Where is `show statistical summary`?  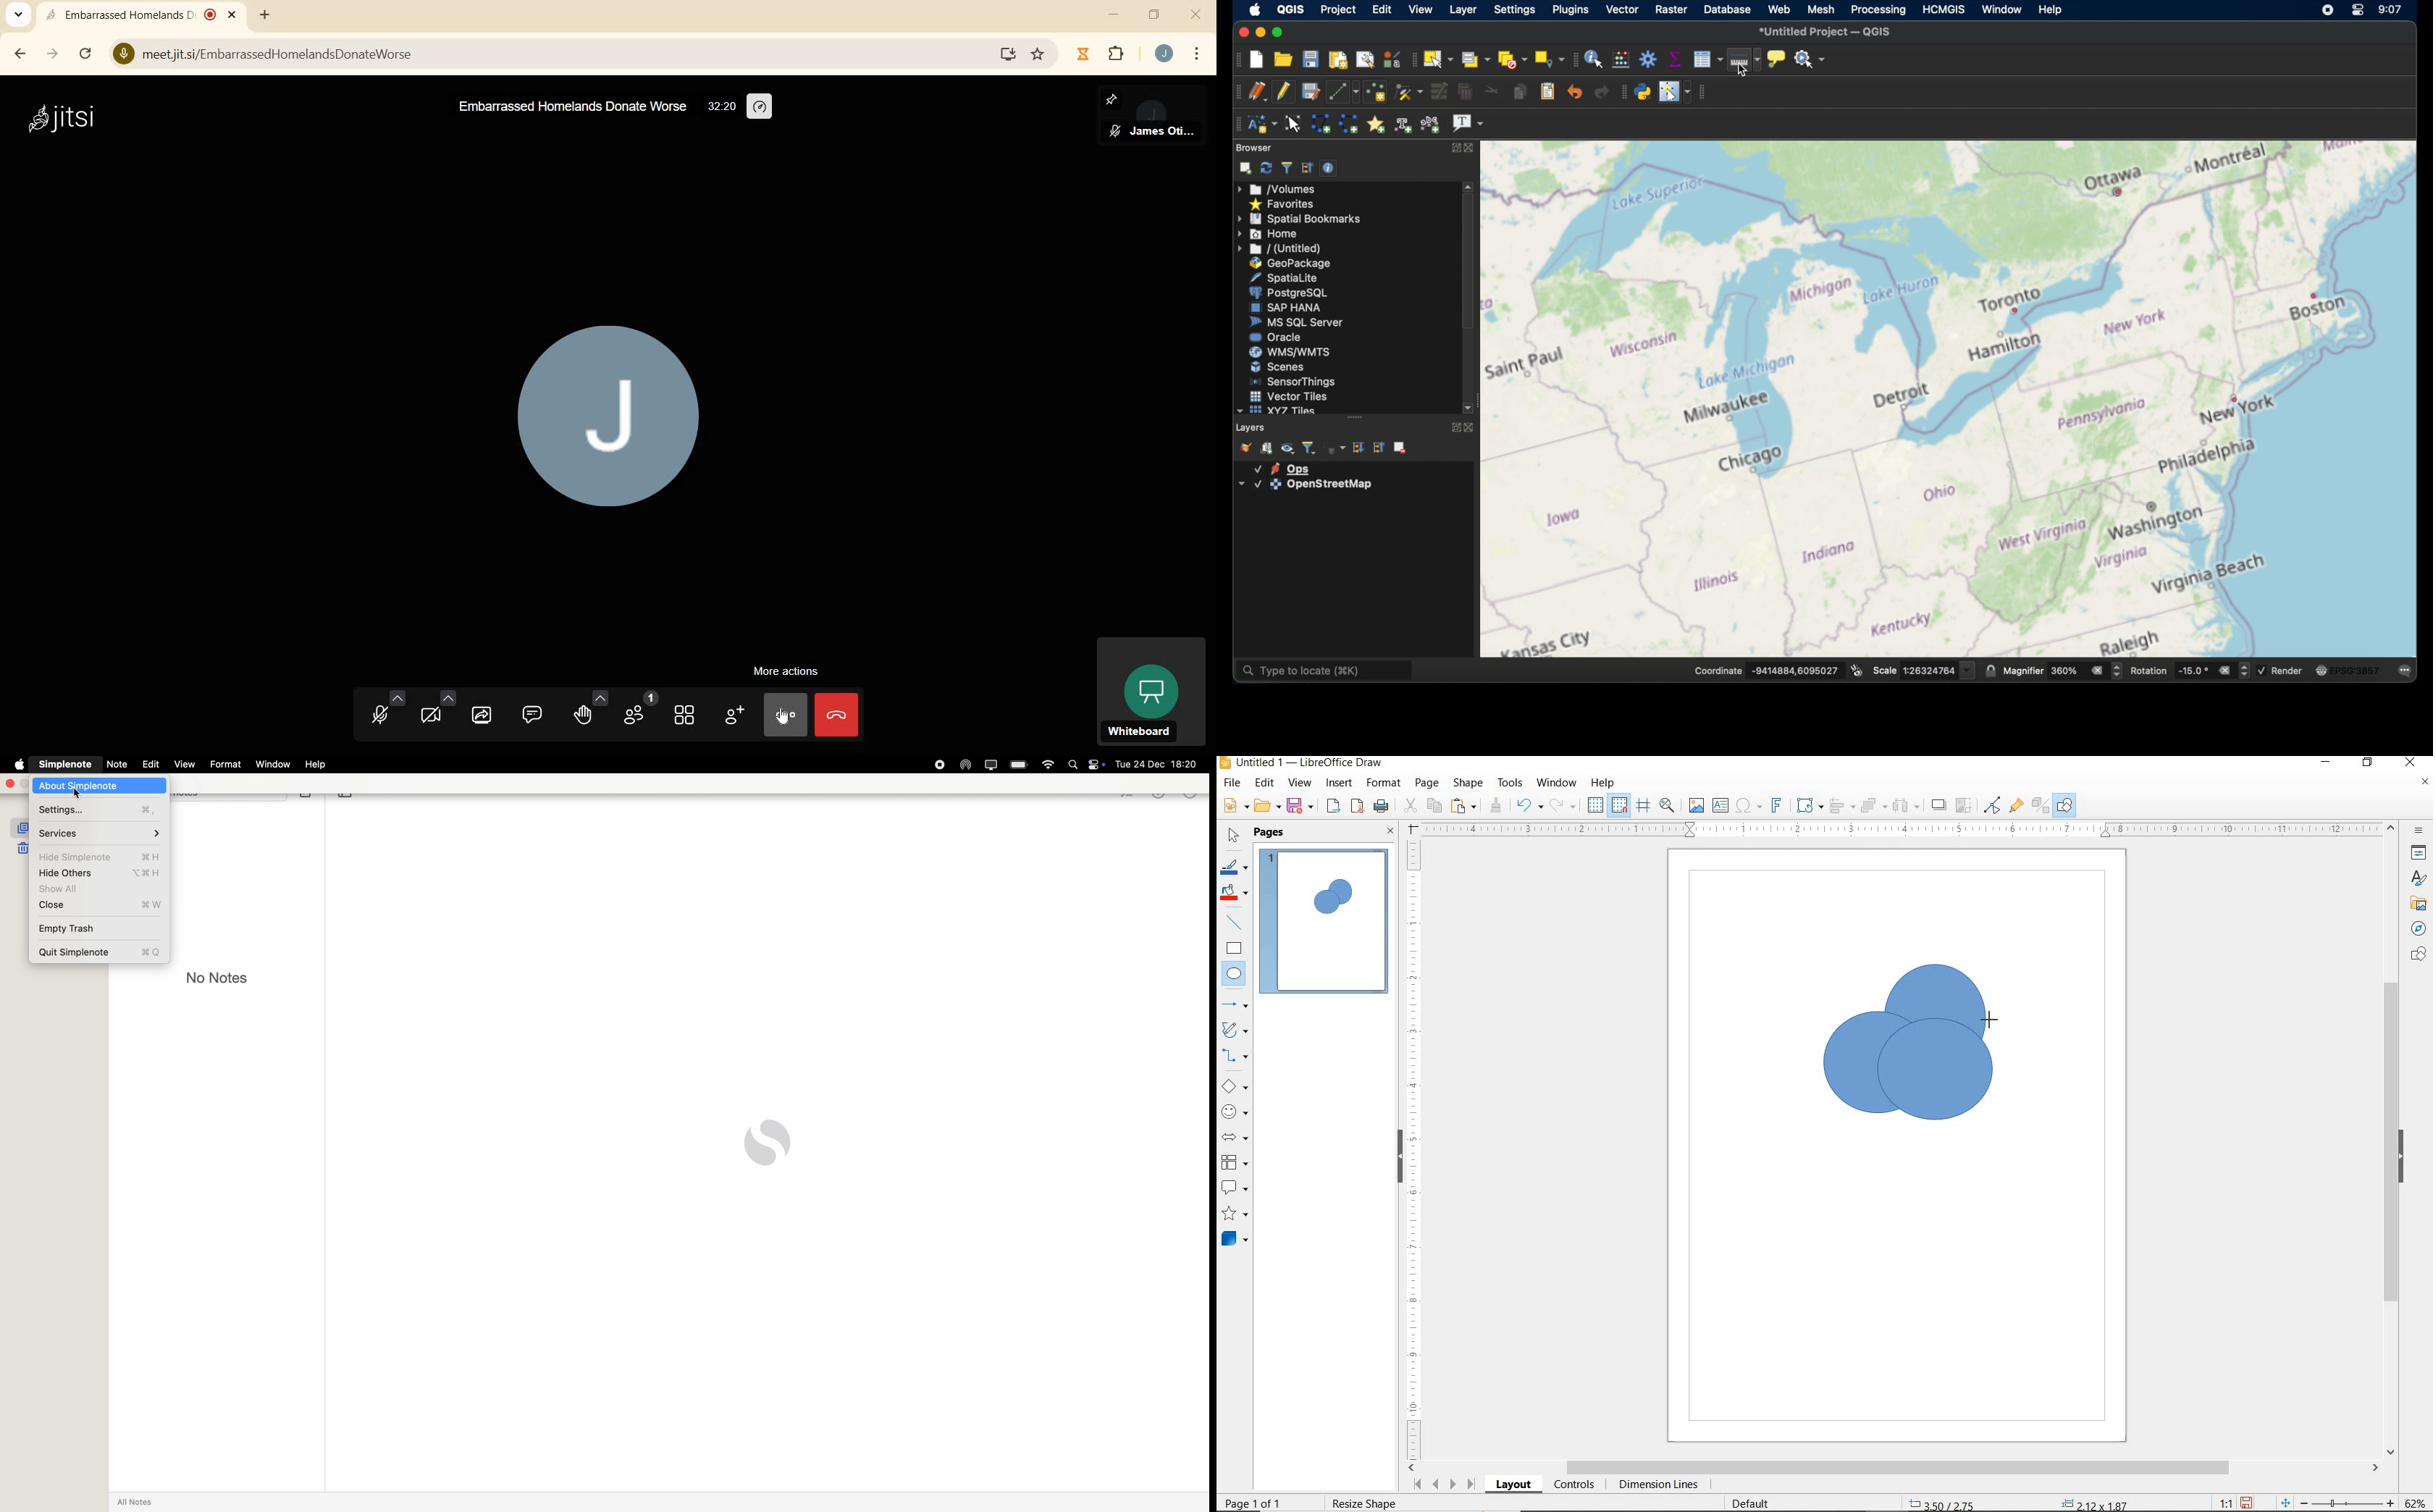
show statistical summary is located at coordinates (1675, 58).